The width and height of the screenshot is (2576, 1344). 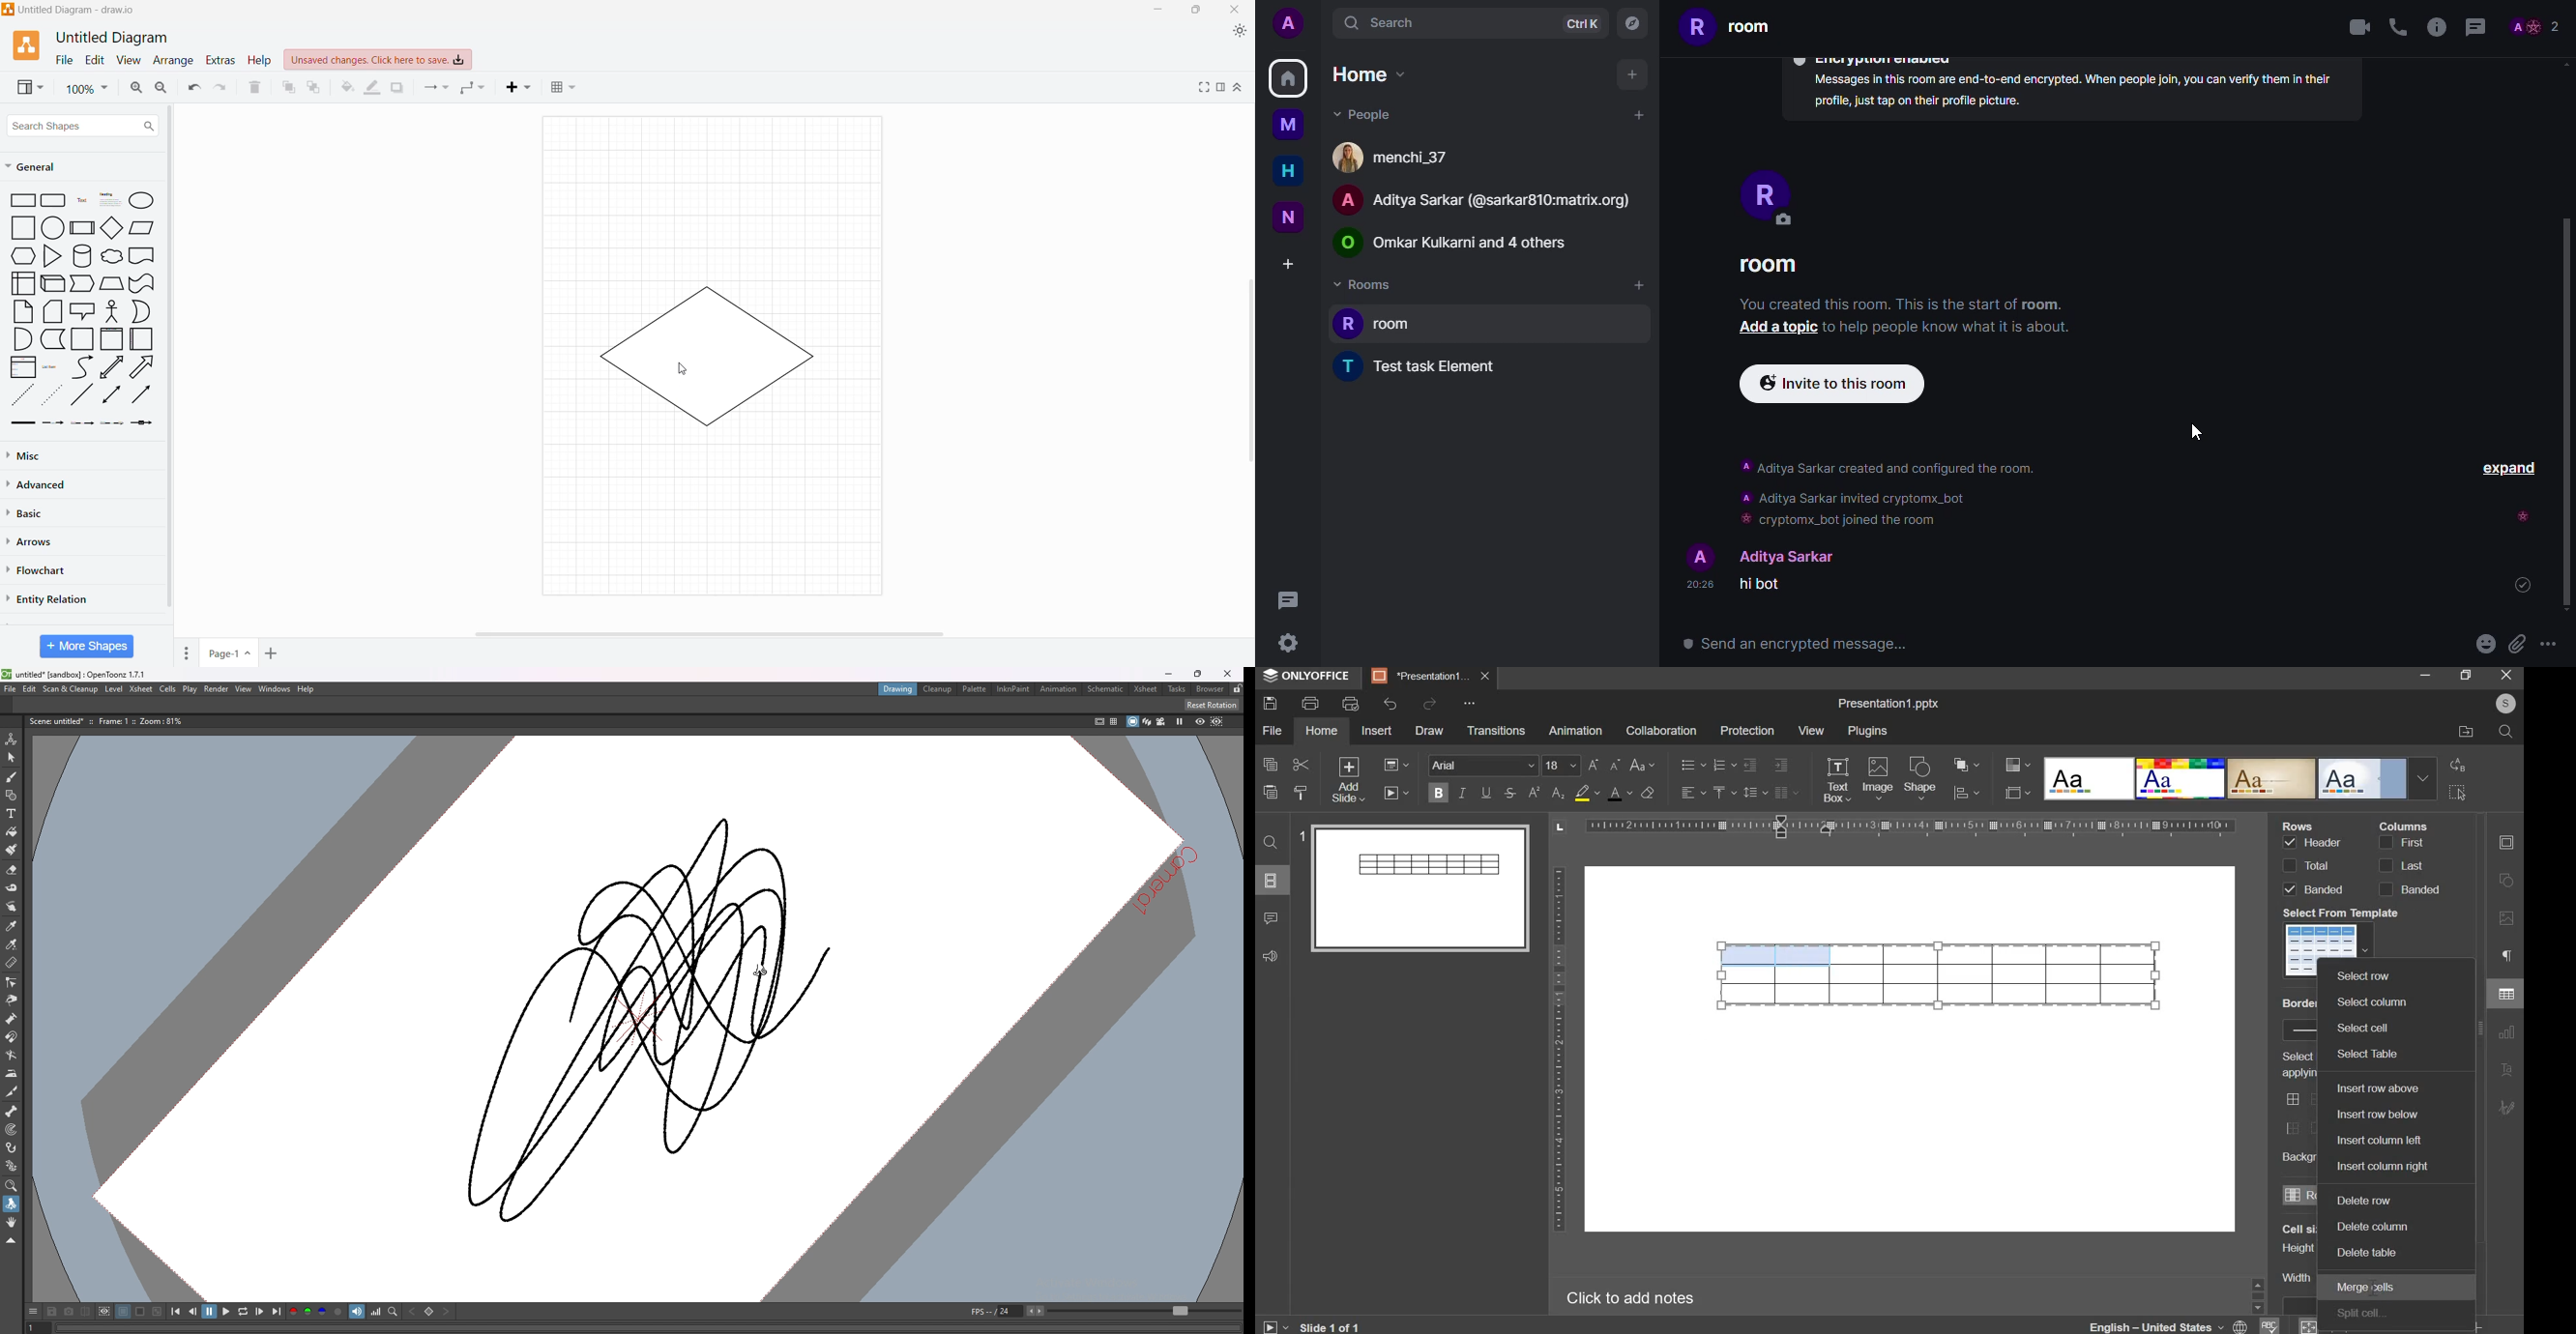 What do you see at coordinates (94, 60) in the screenshot?
I see `Edit` at bounding box center [94, 60].